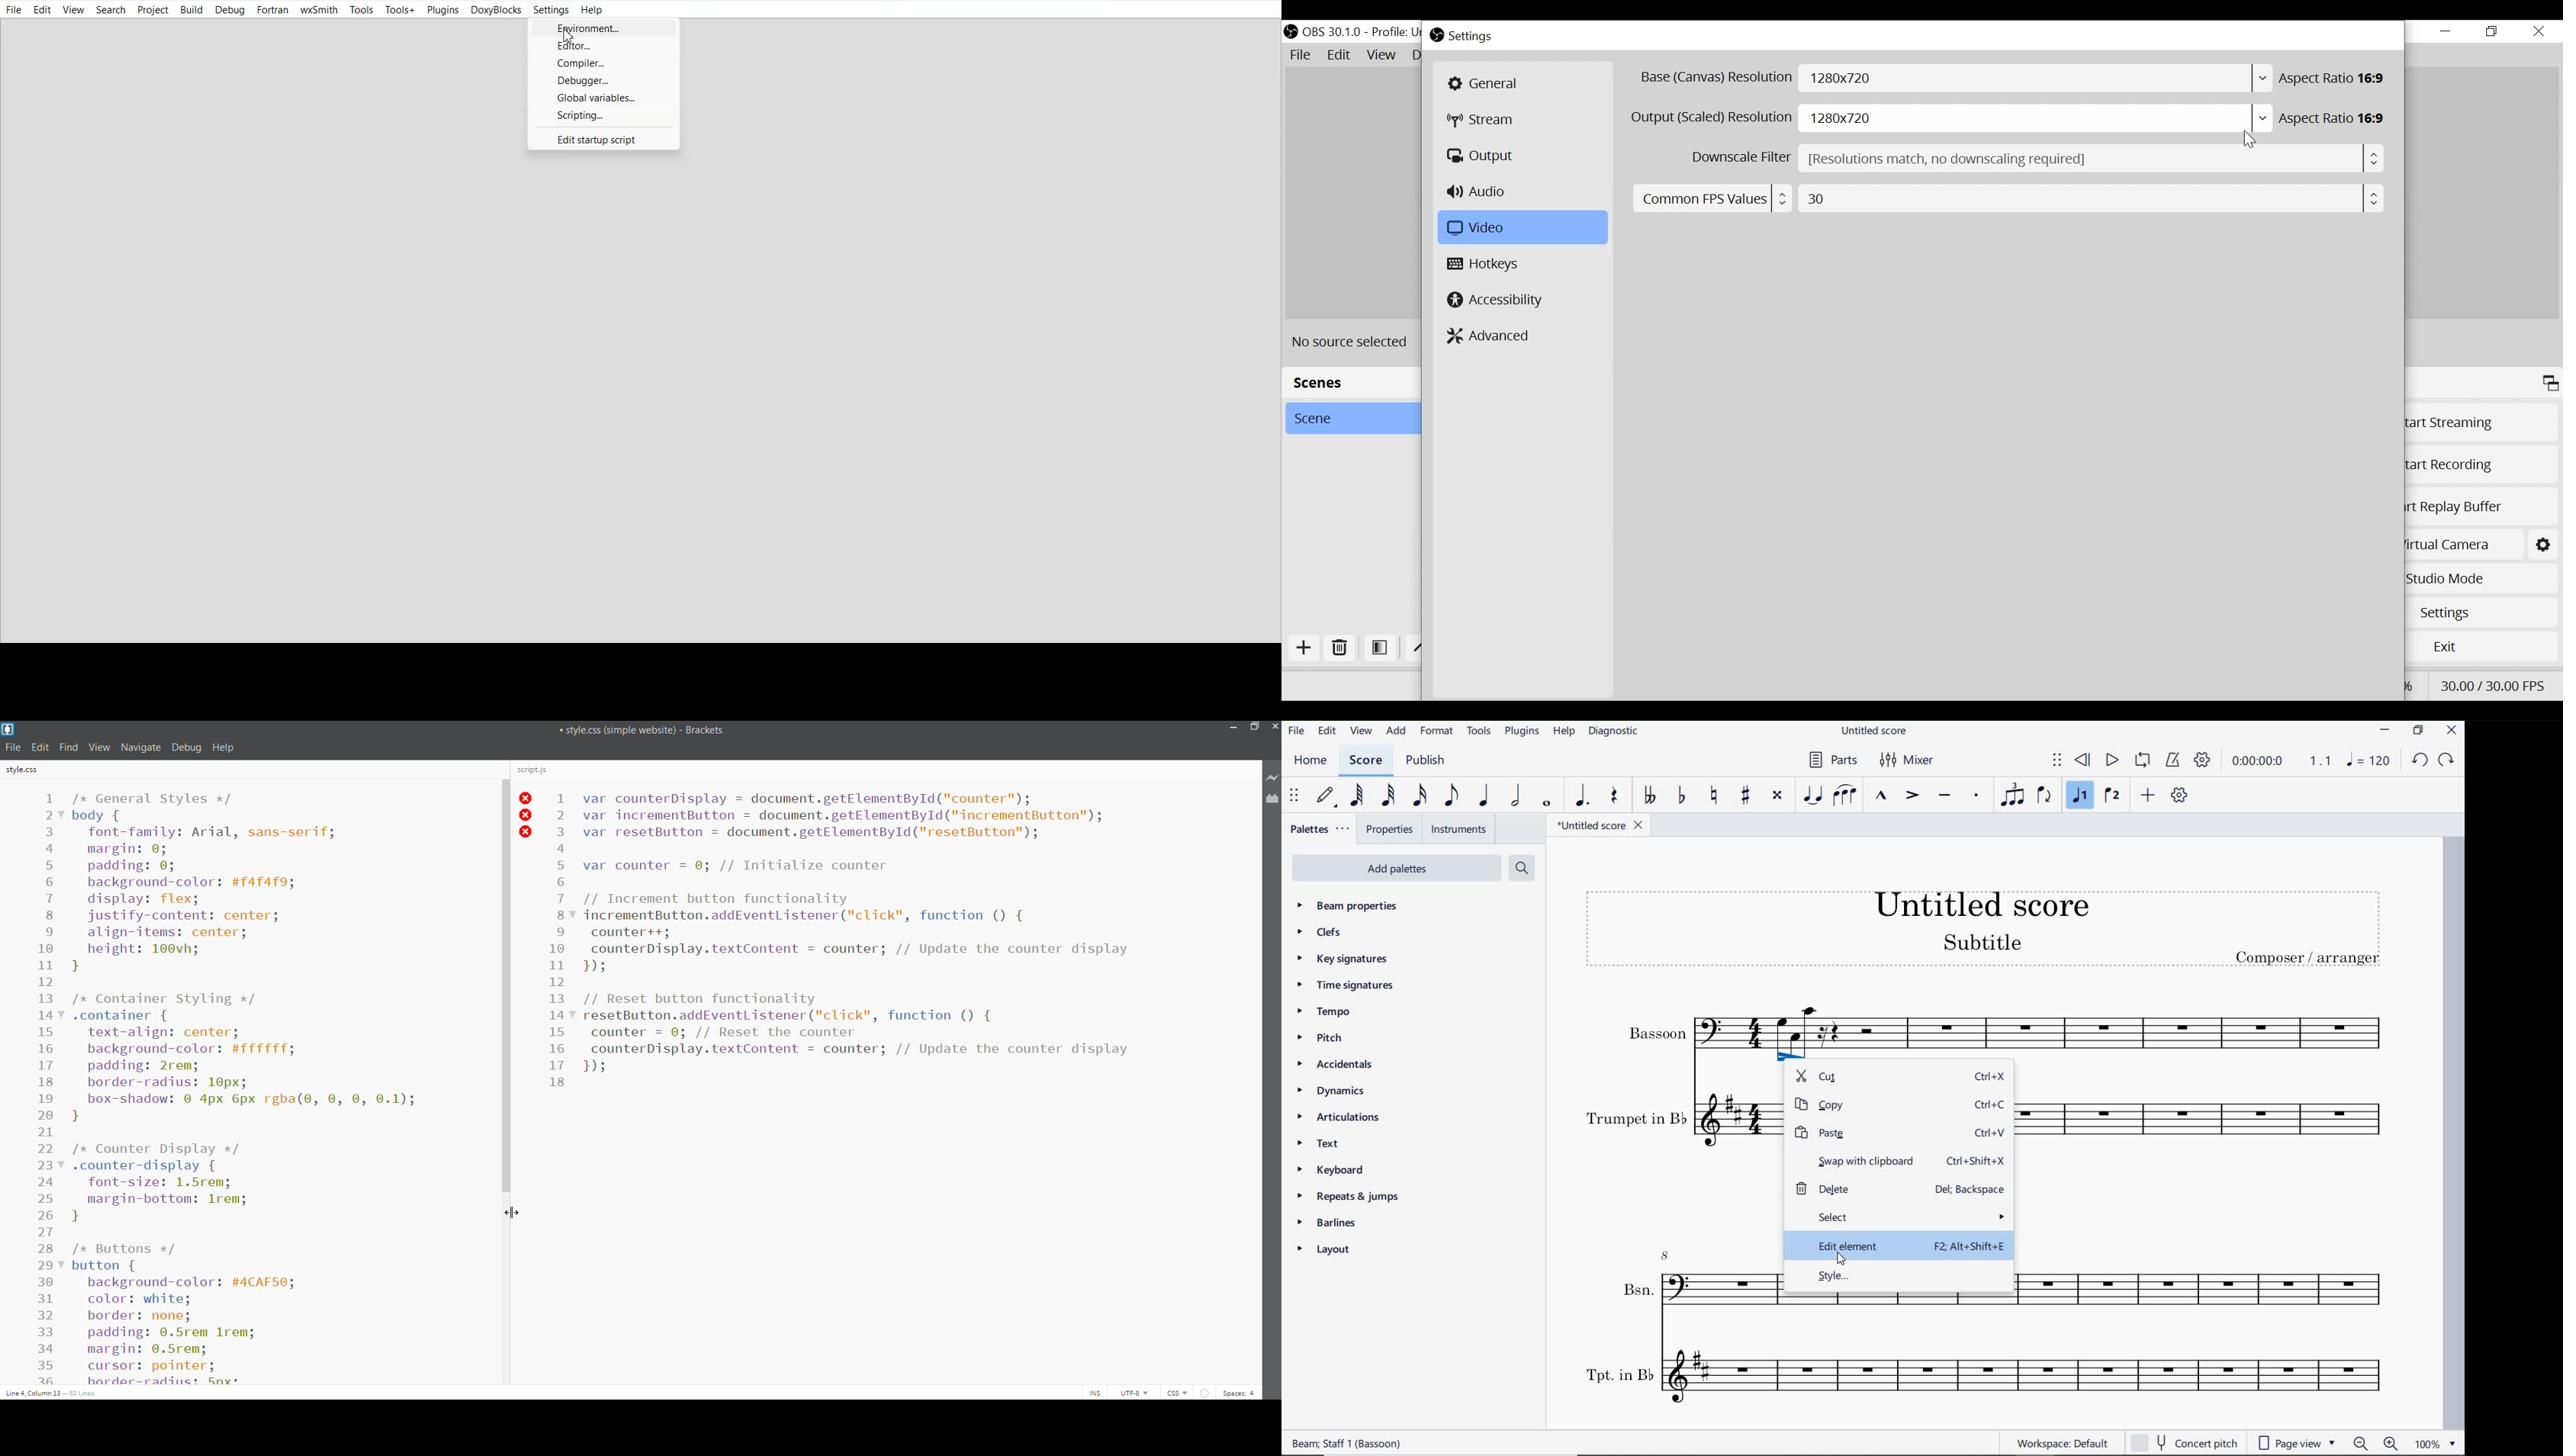 The height and width of the screenshot is (1456, 2576). What do you see at coordinates (2336, 78) in the screenshot?
I see `Aspect Ratio 16:9` at bounding box center [2336, 78].